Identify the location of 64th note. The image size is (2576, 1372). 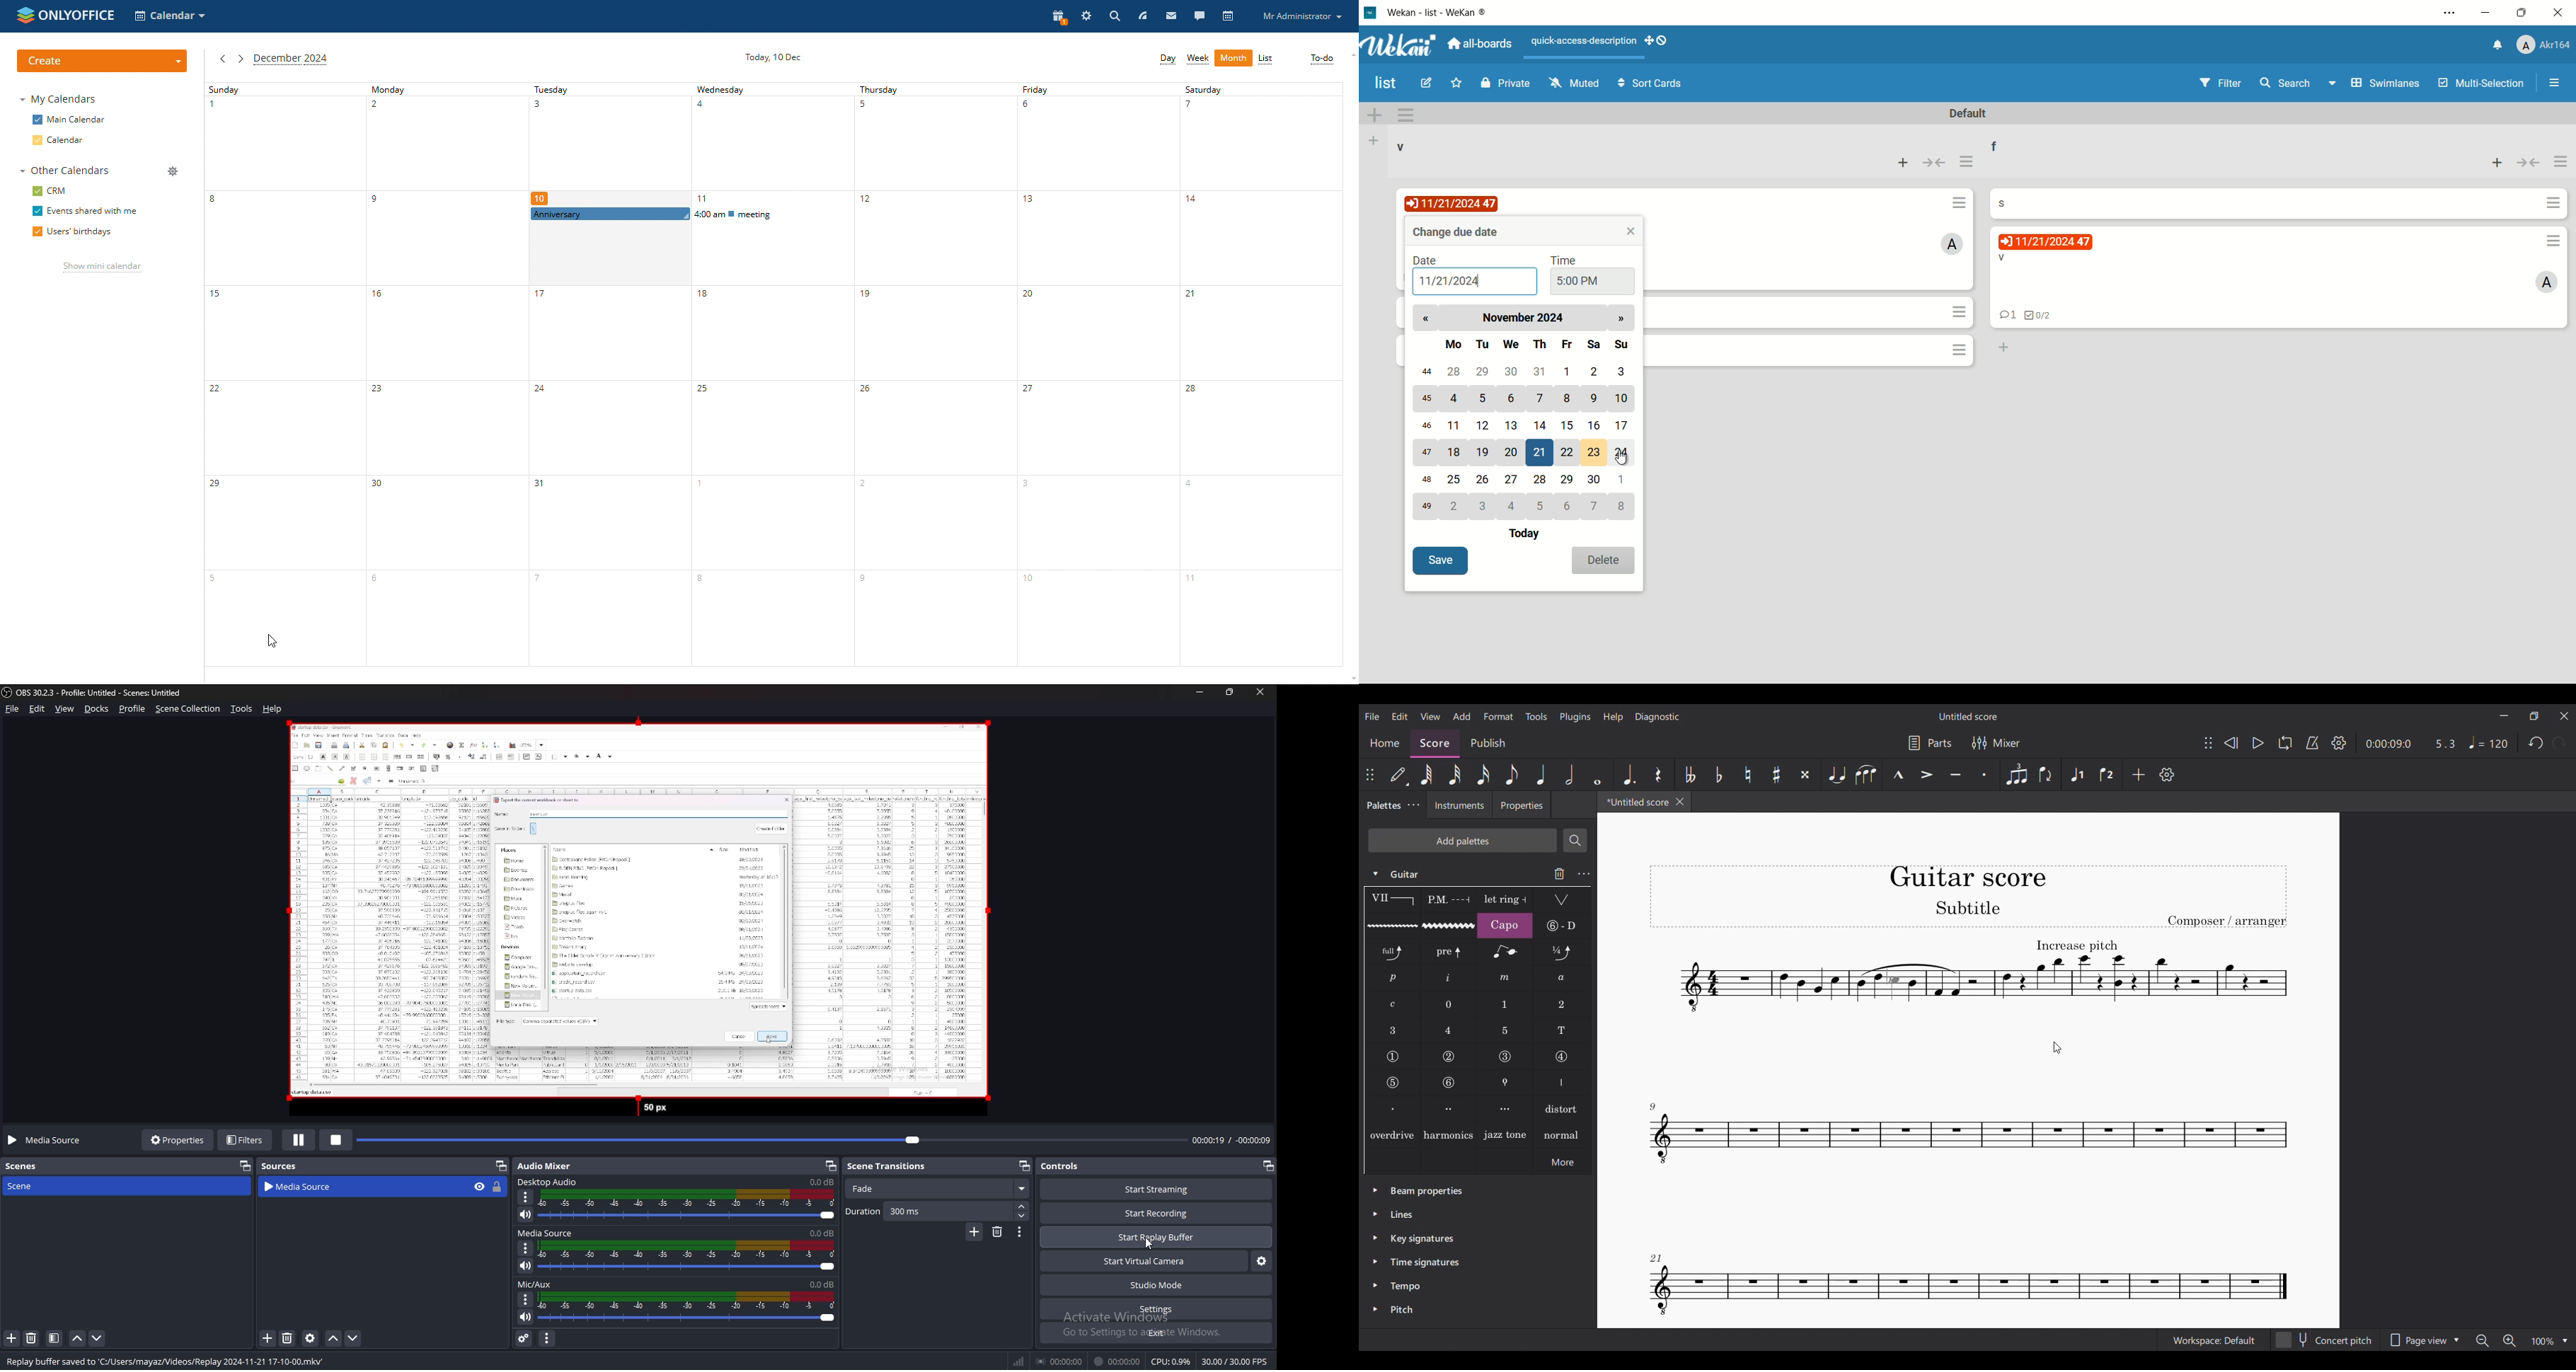
(1427, 774).